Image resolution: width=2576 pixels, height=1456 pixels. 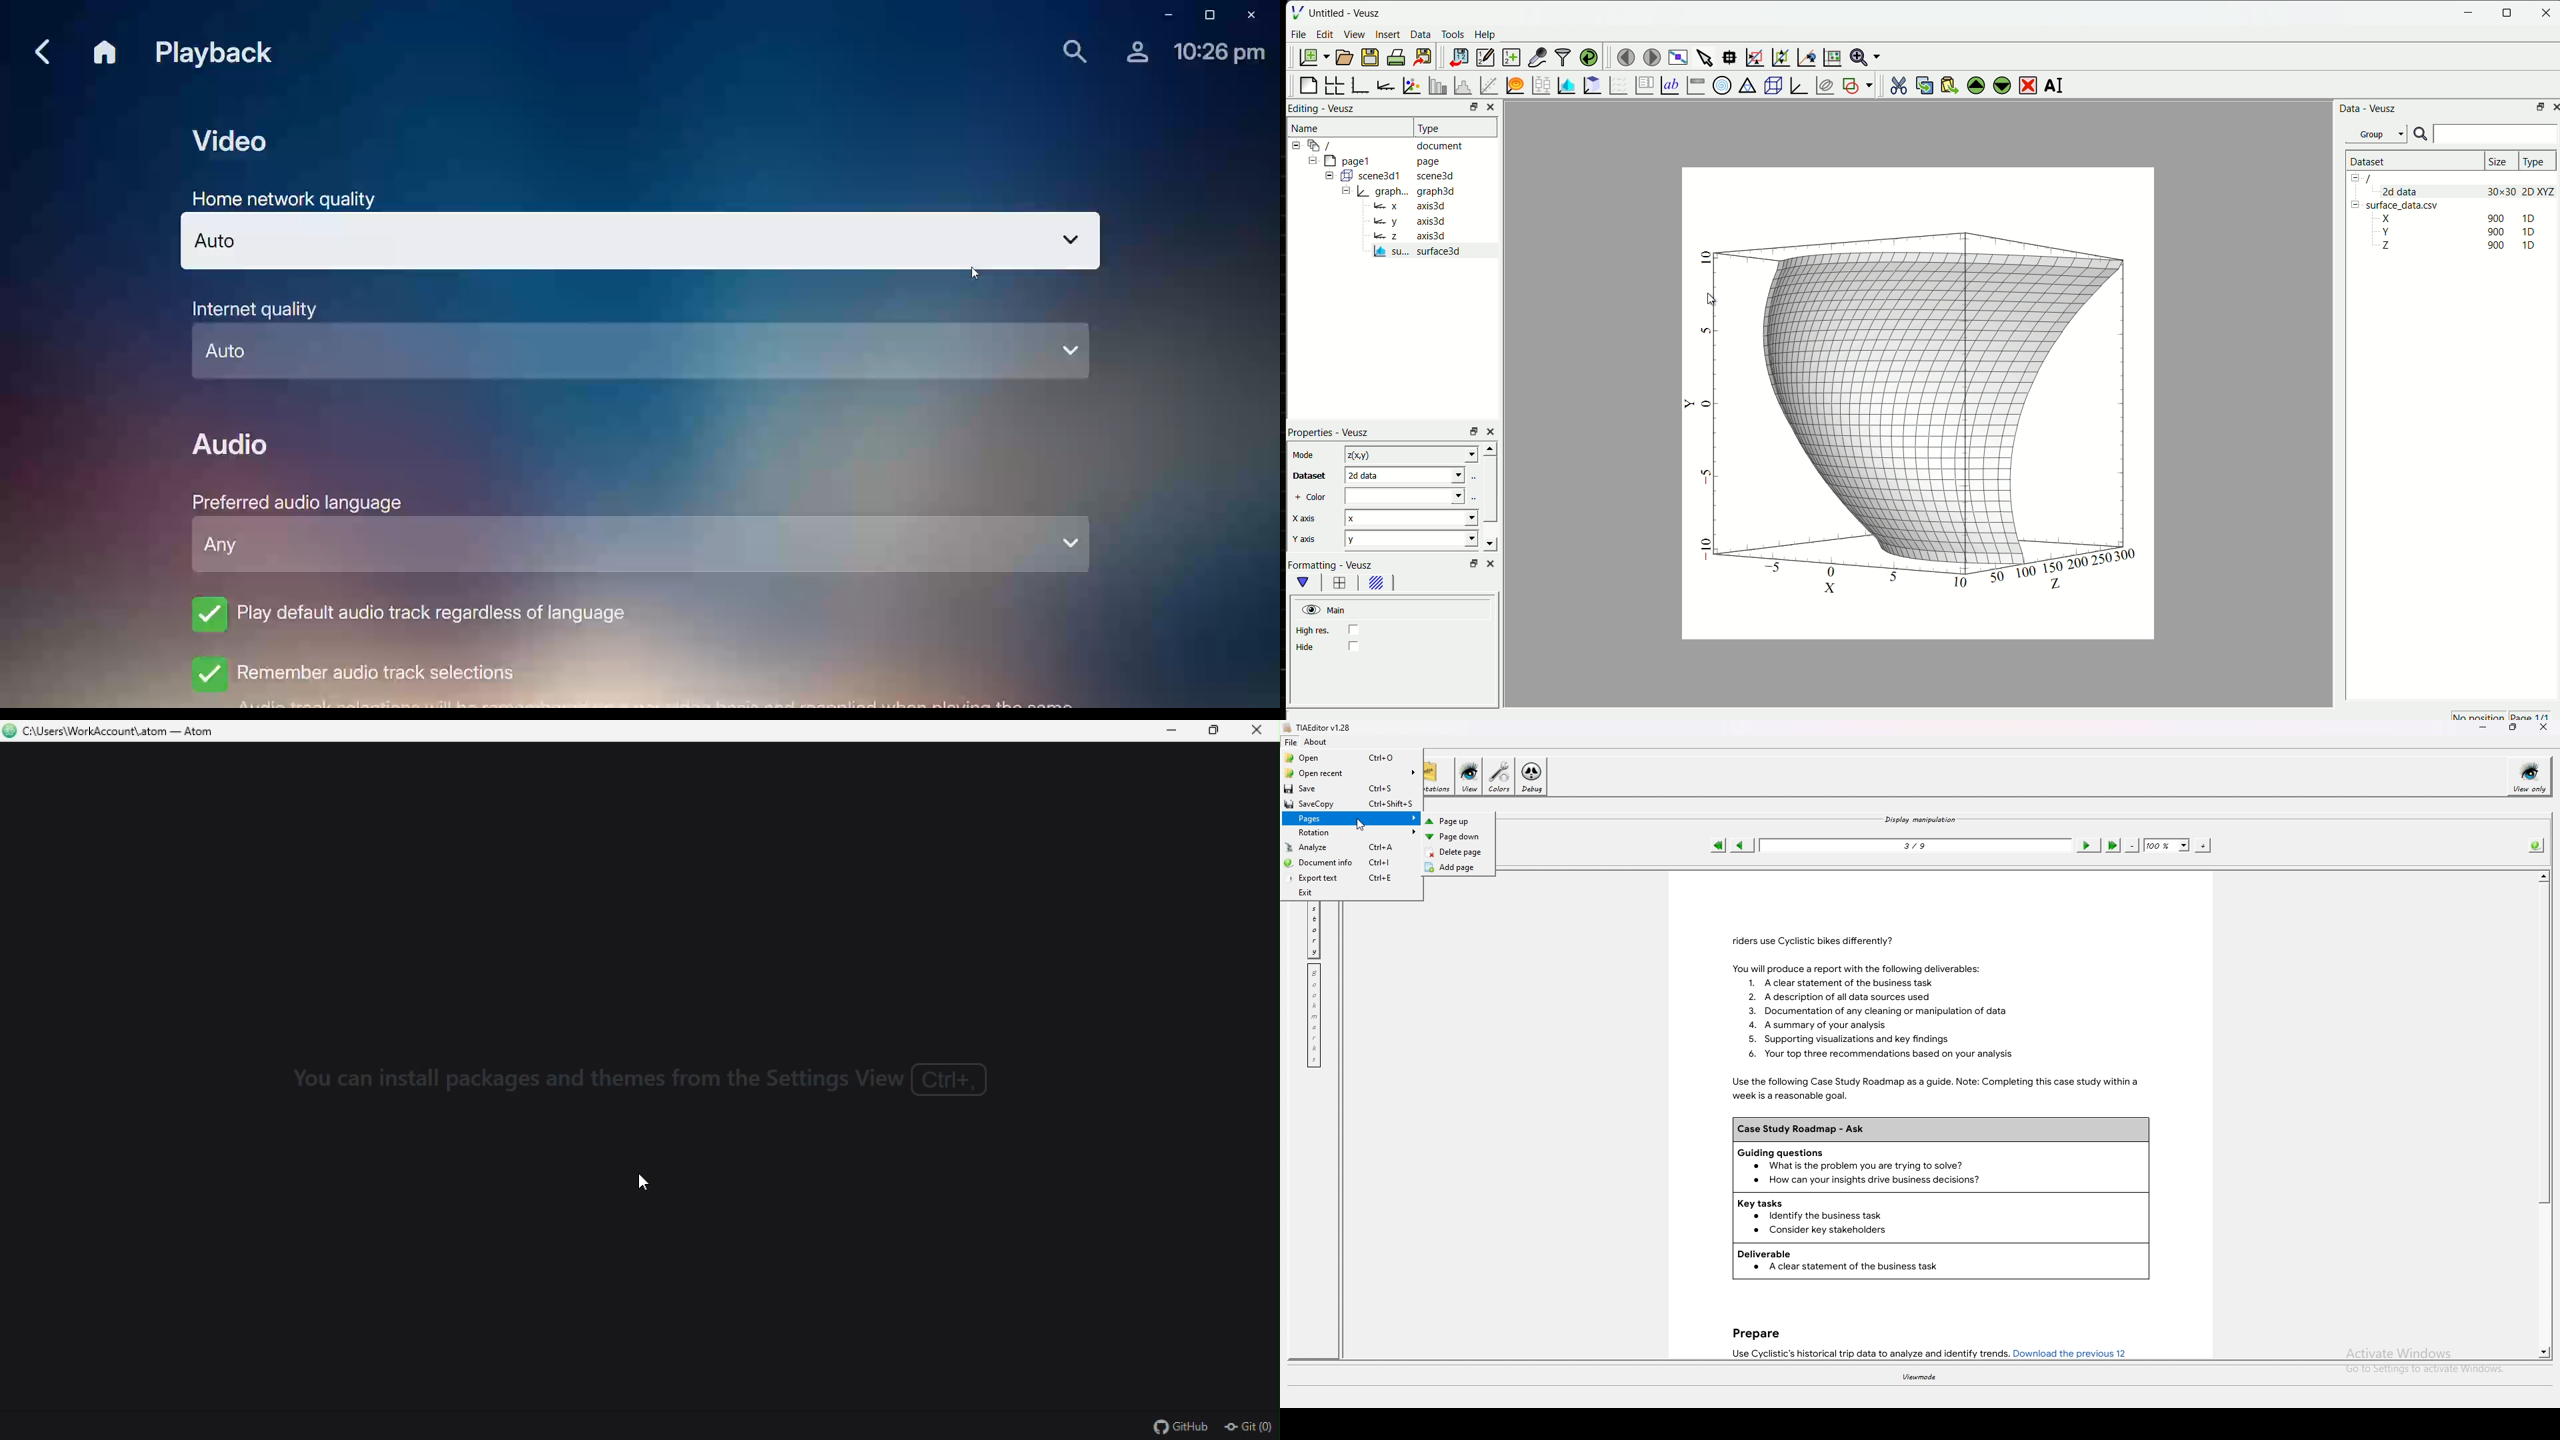 What do you see at coordinates (2054, 86) in the screenshot?
I see `AI` at bounding box center [2054, 86].